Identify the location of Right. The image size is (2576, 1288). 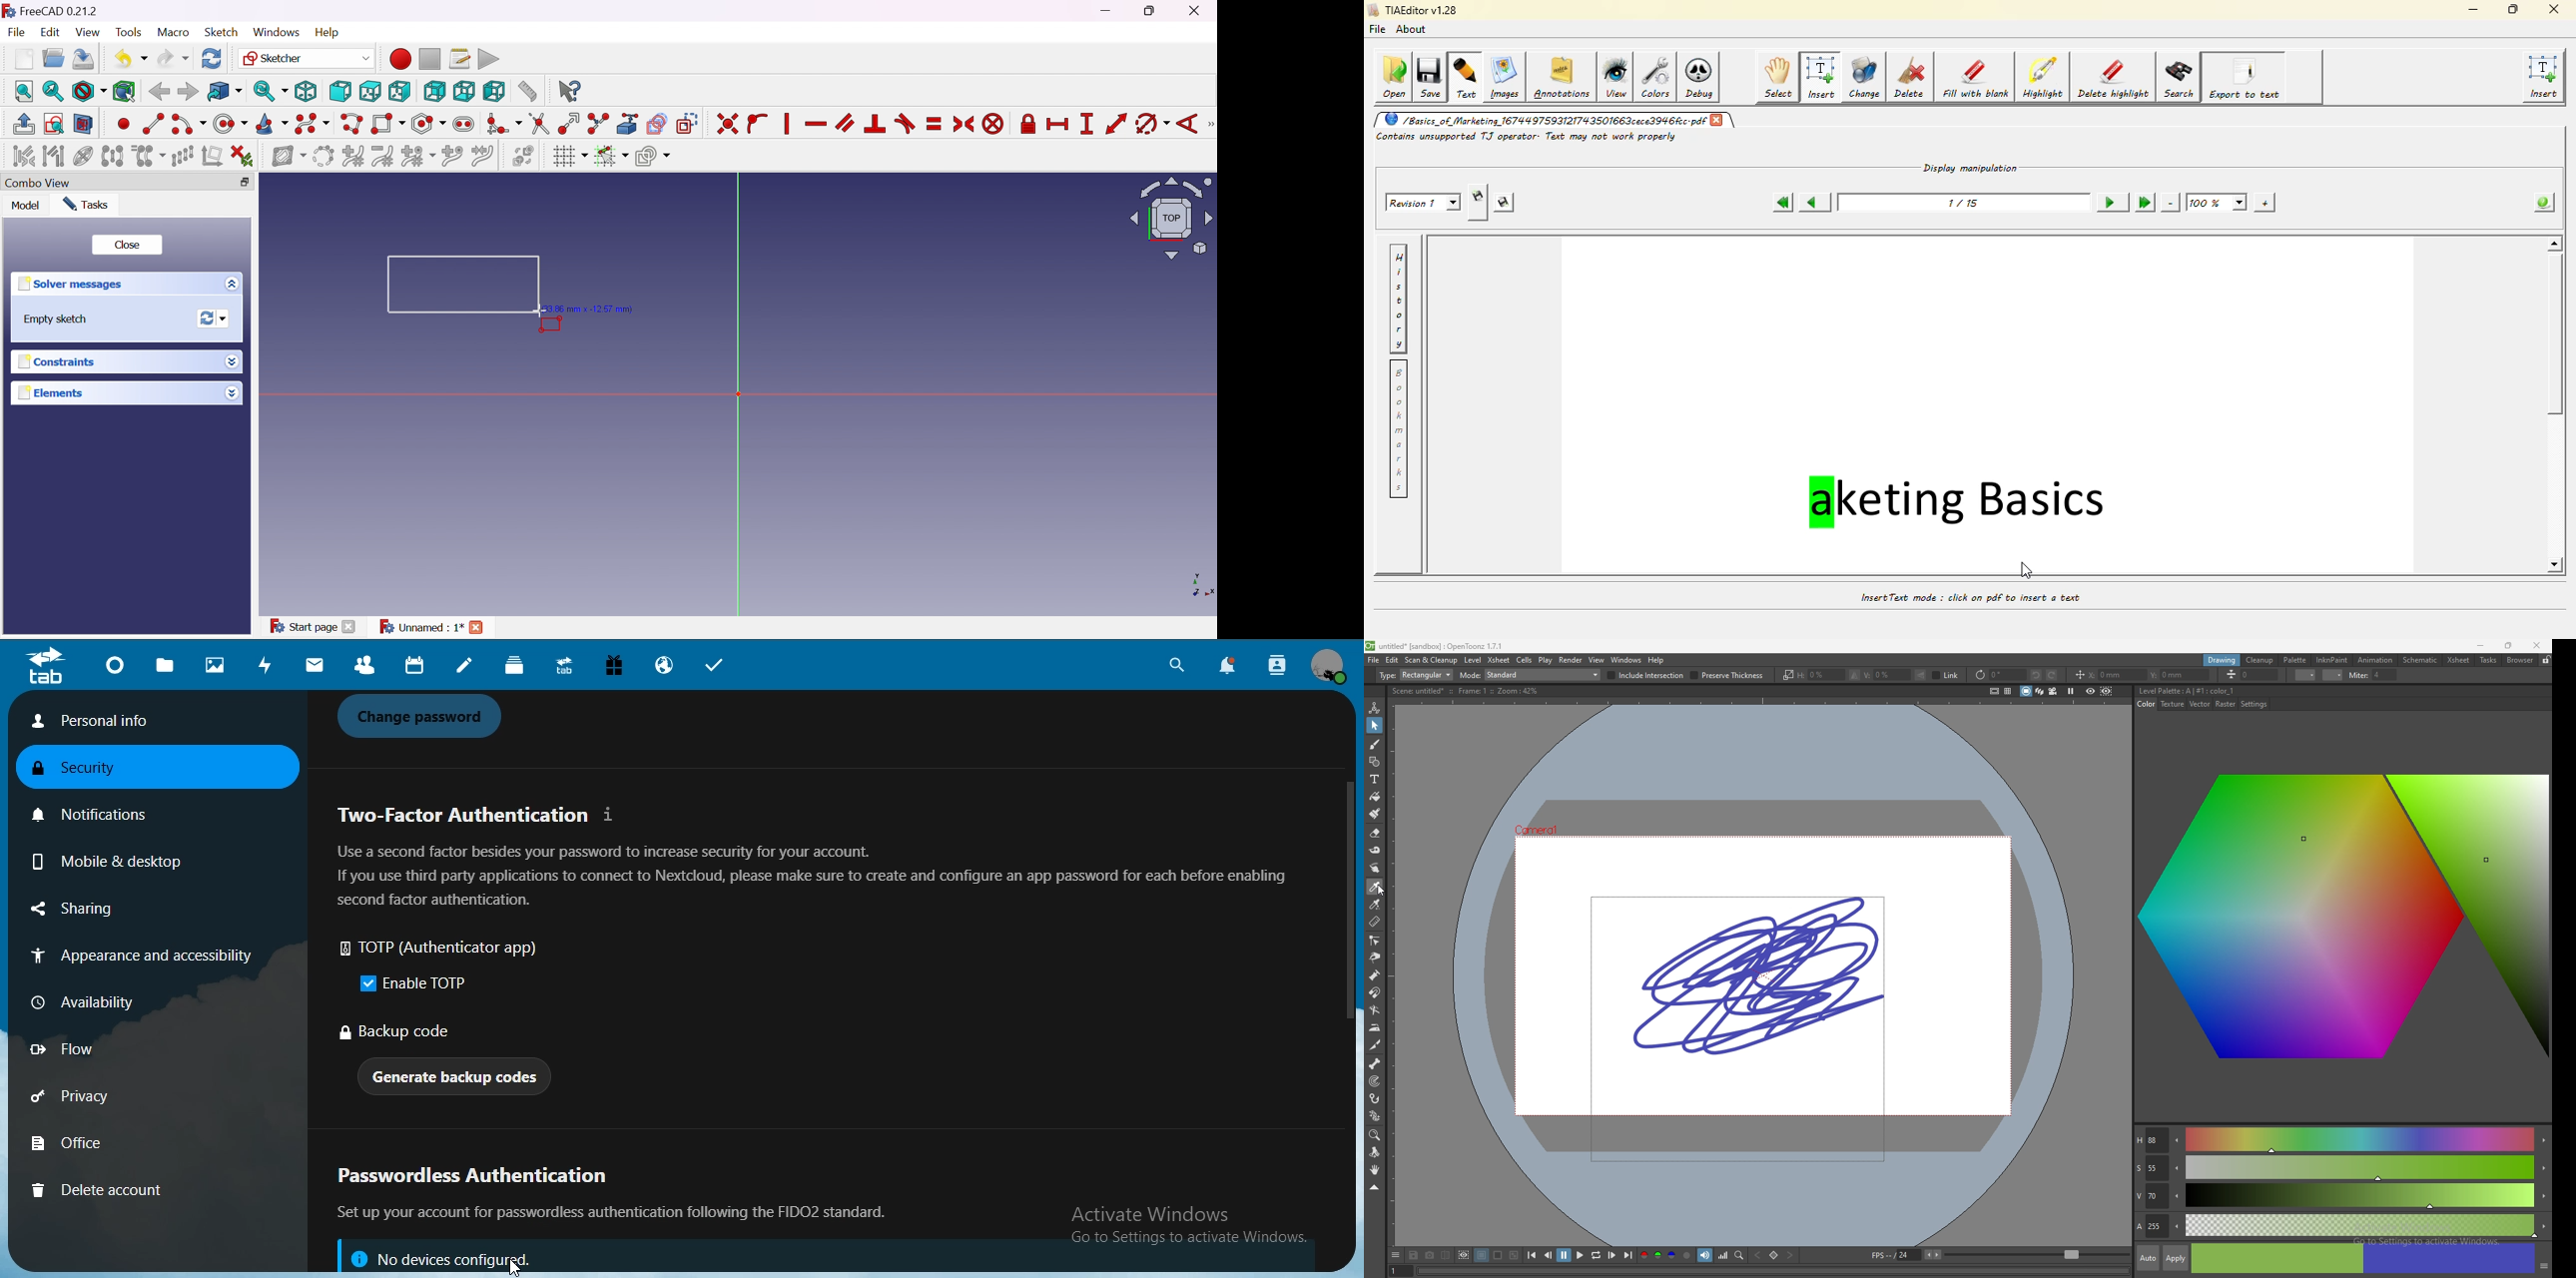
(399, 91).